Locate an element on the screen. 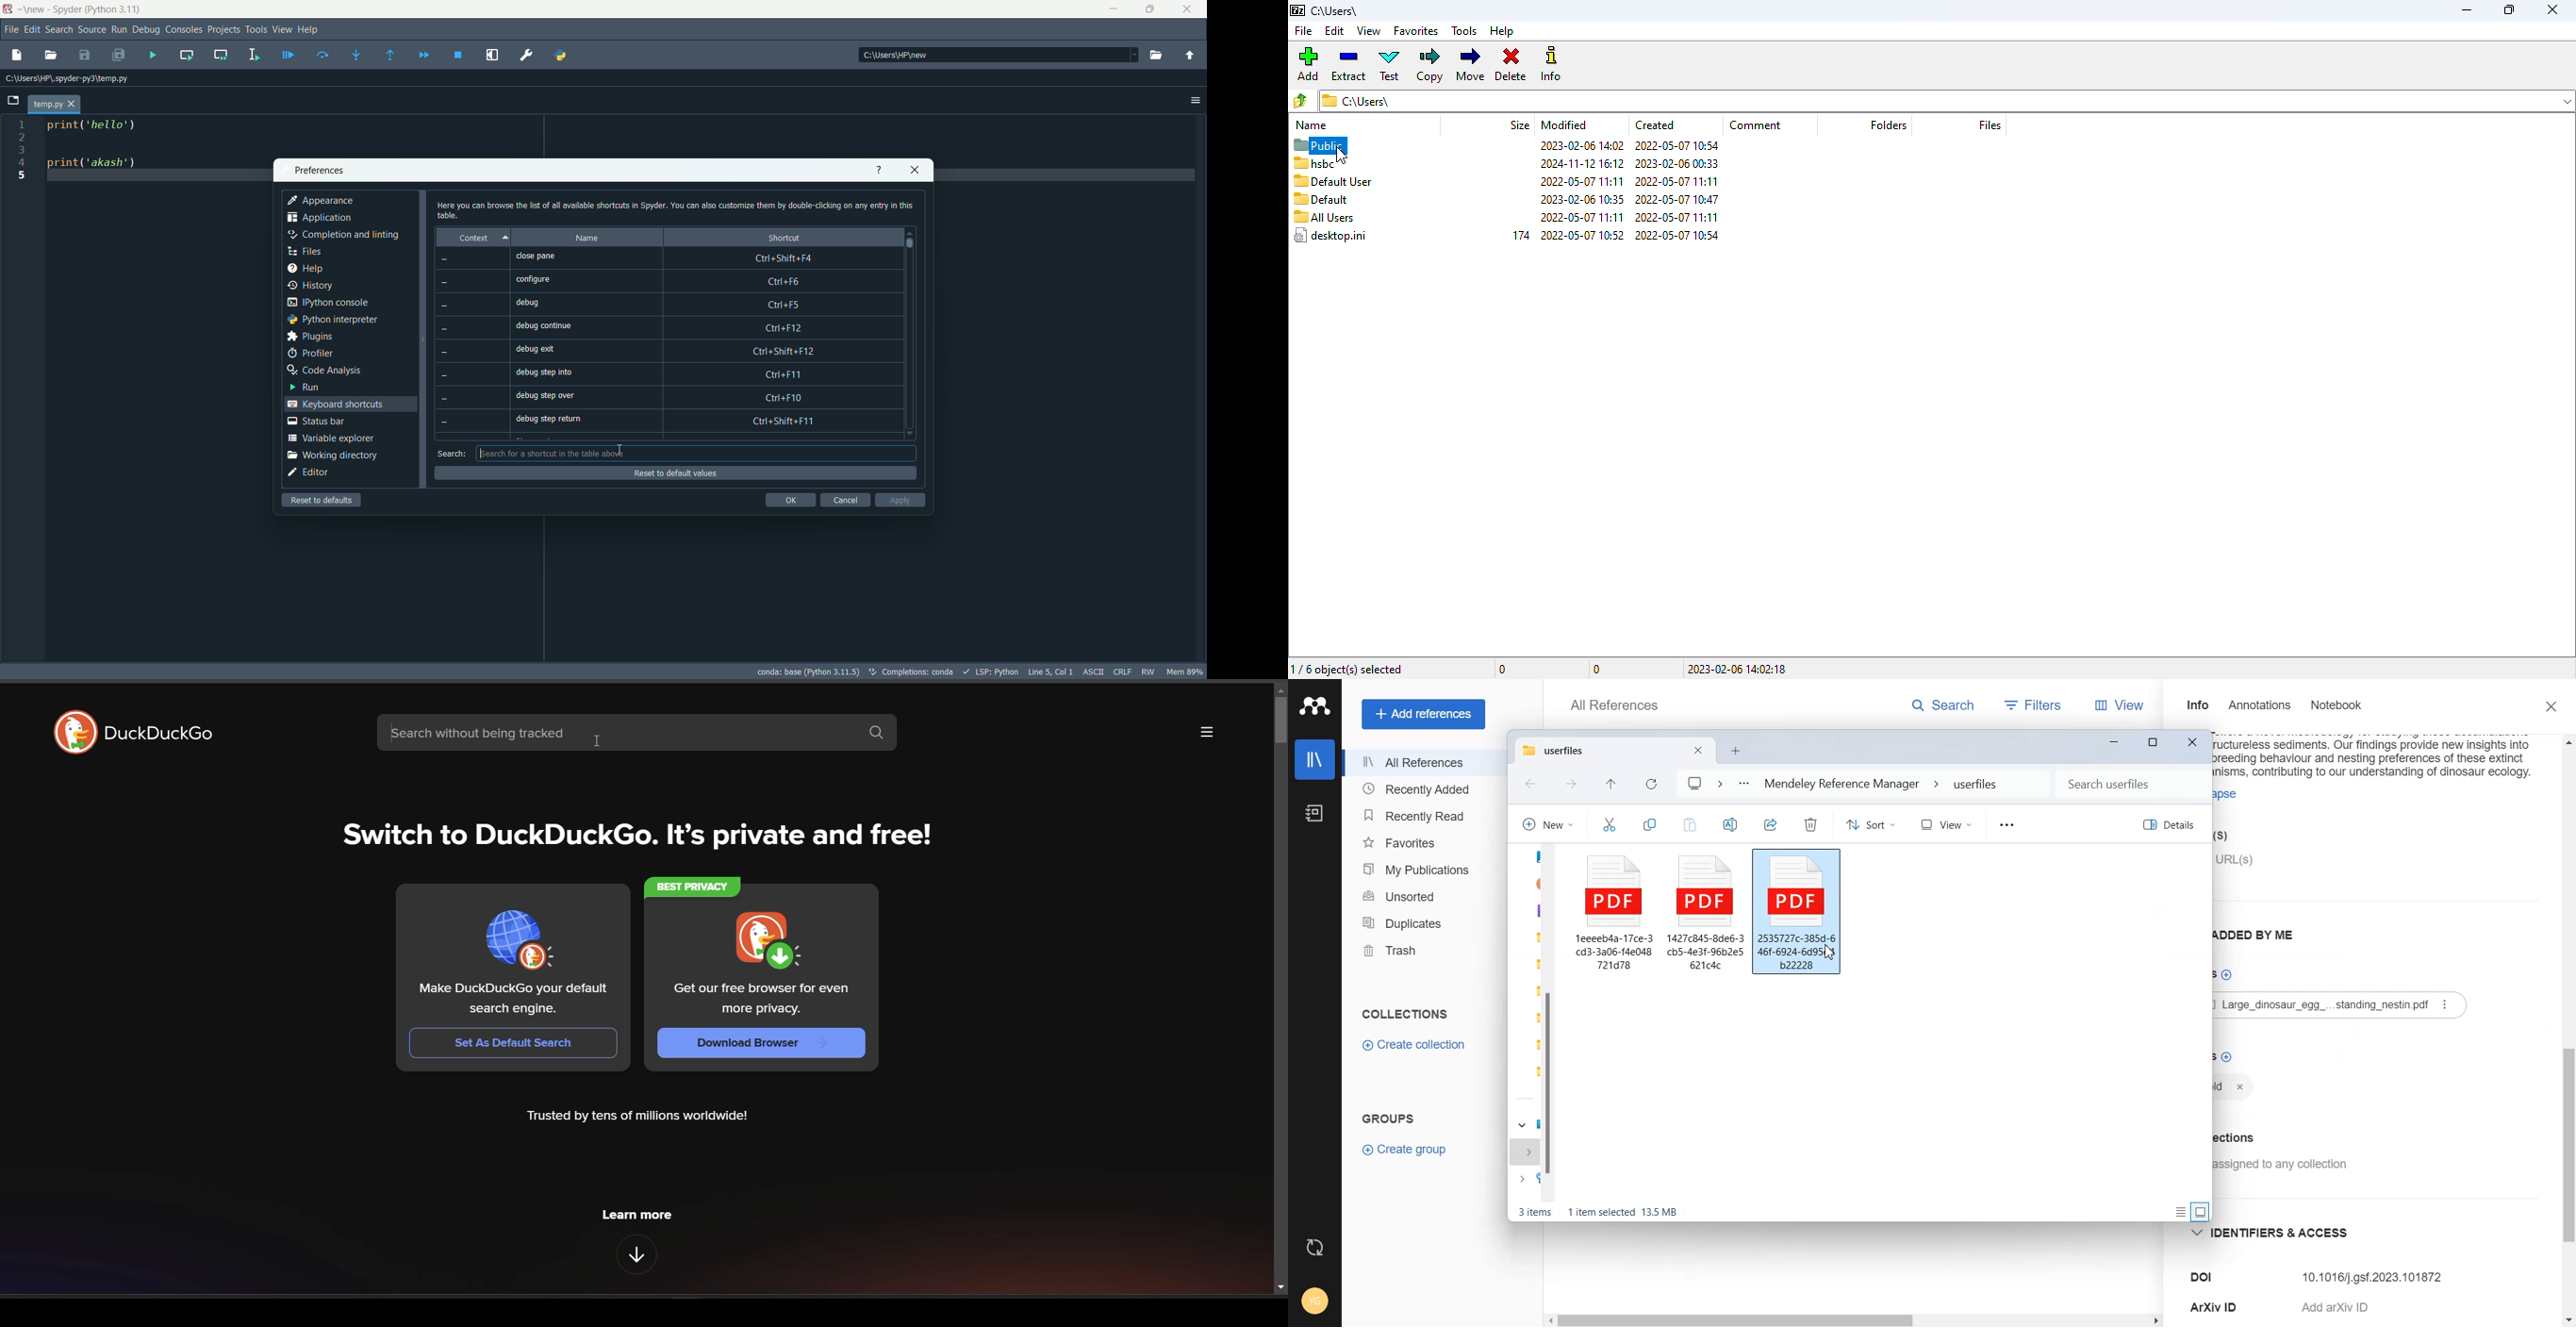 The image size is (2576, 1344). debug menu is located at coordinates (146, 28).